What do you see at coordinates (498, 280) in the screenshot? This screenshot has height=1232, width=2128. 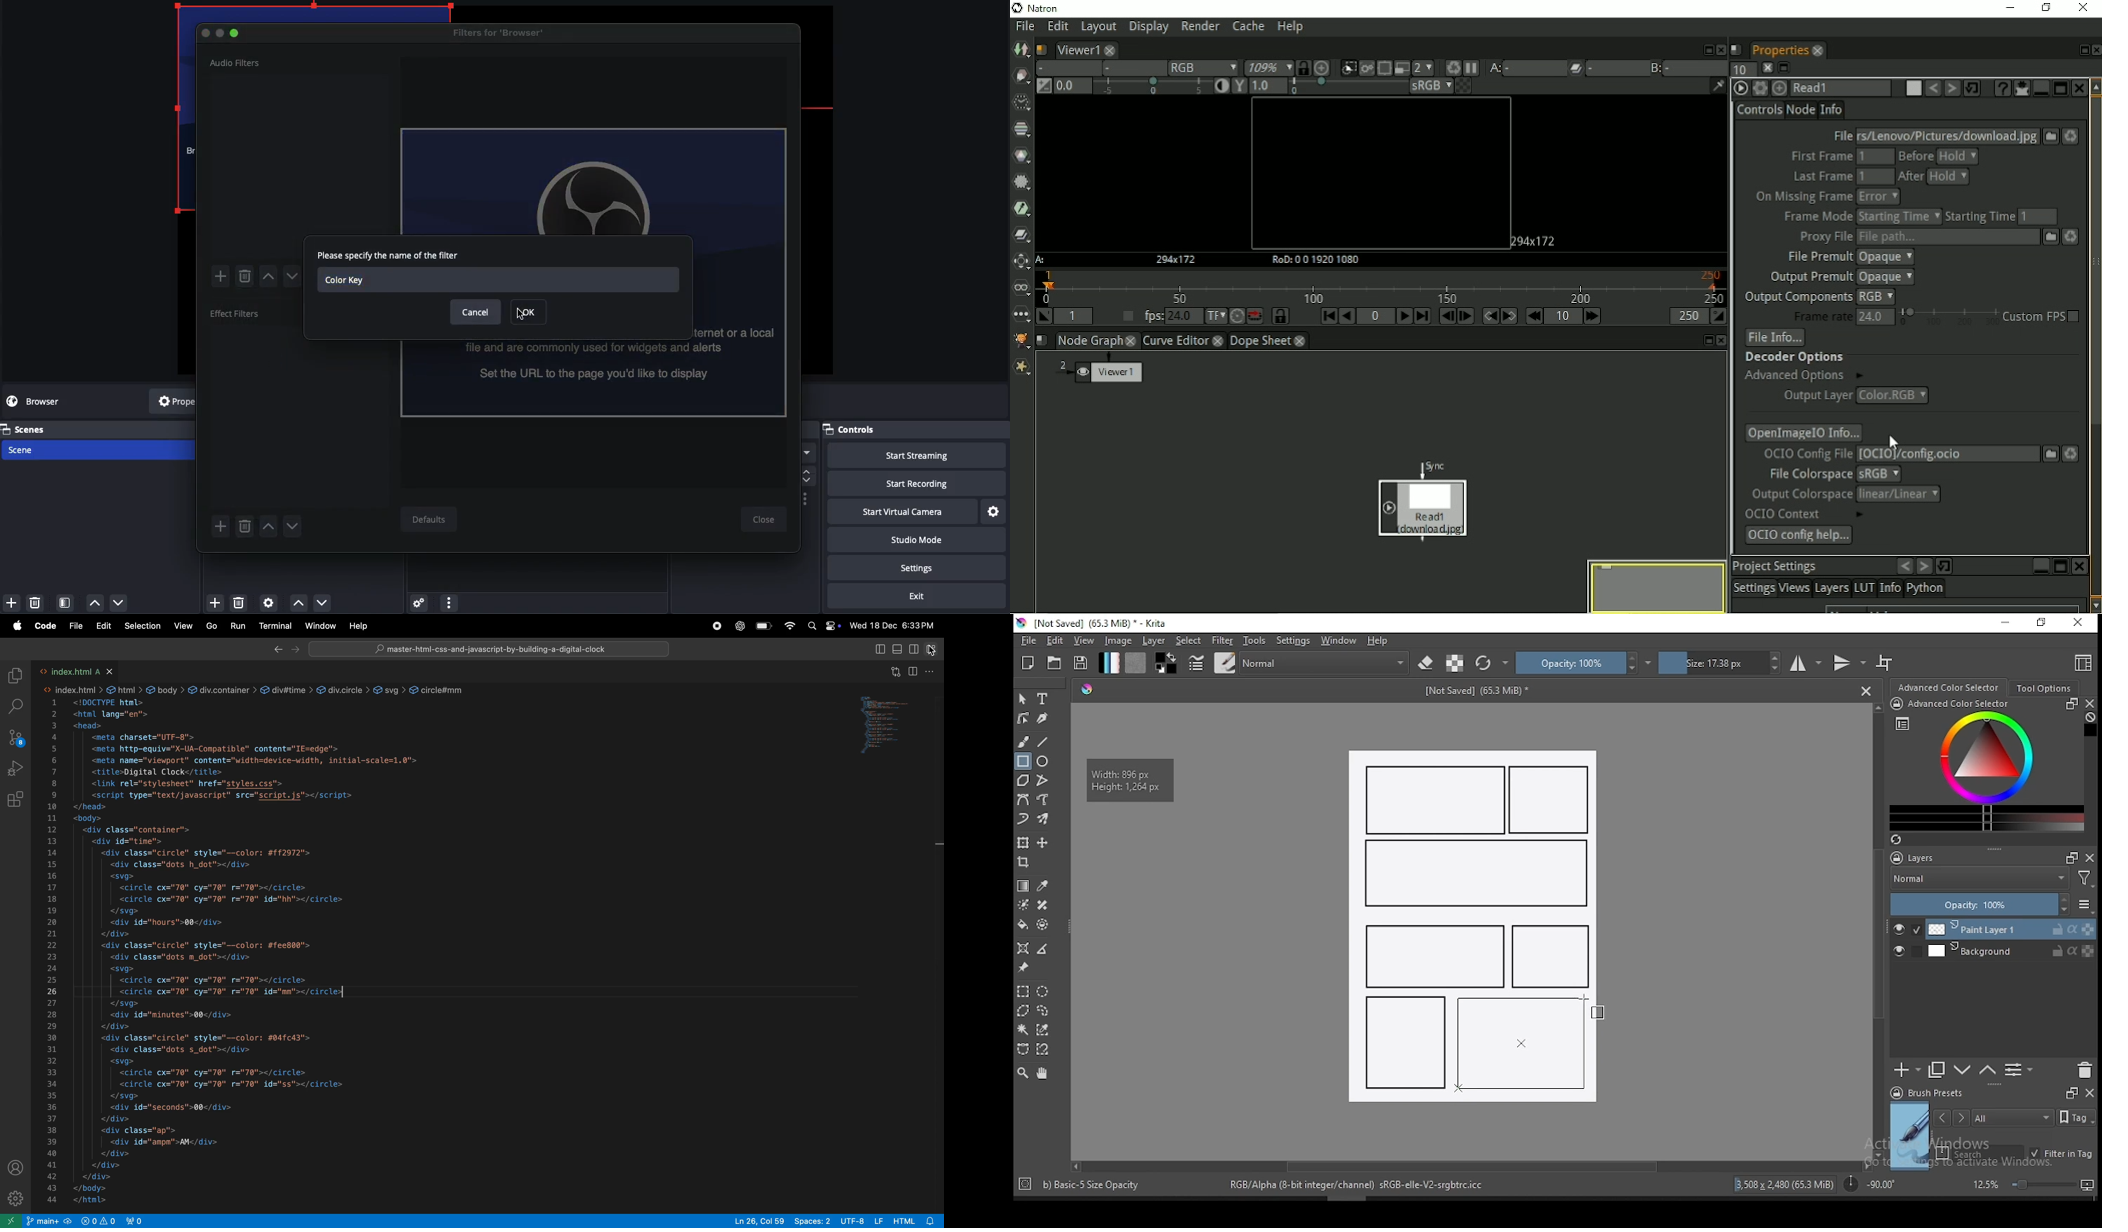 I see `Color key` at bounding box center [498, 280].